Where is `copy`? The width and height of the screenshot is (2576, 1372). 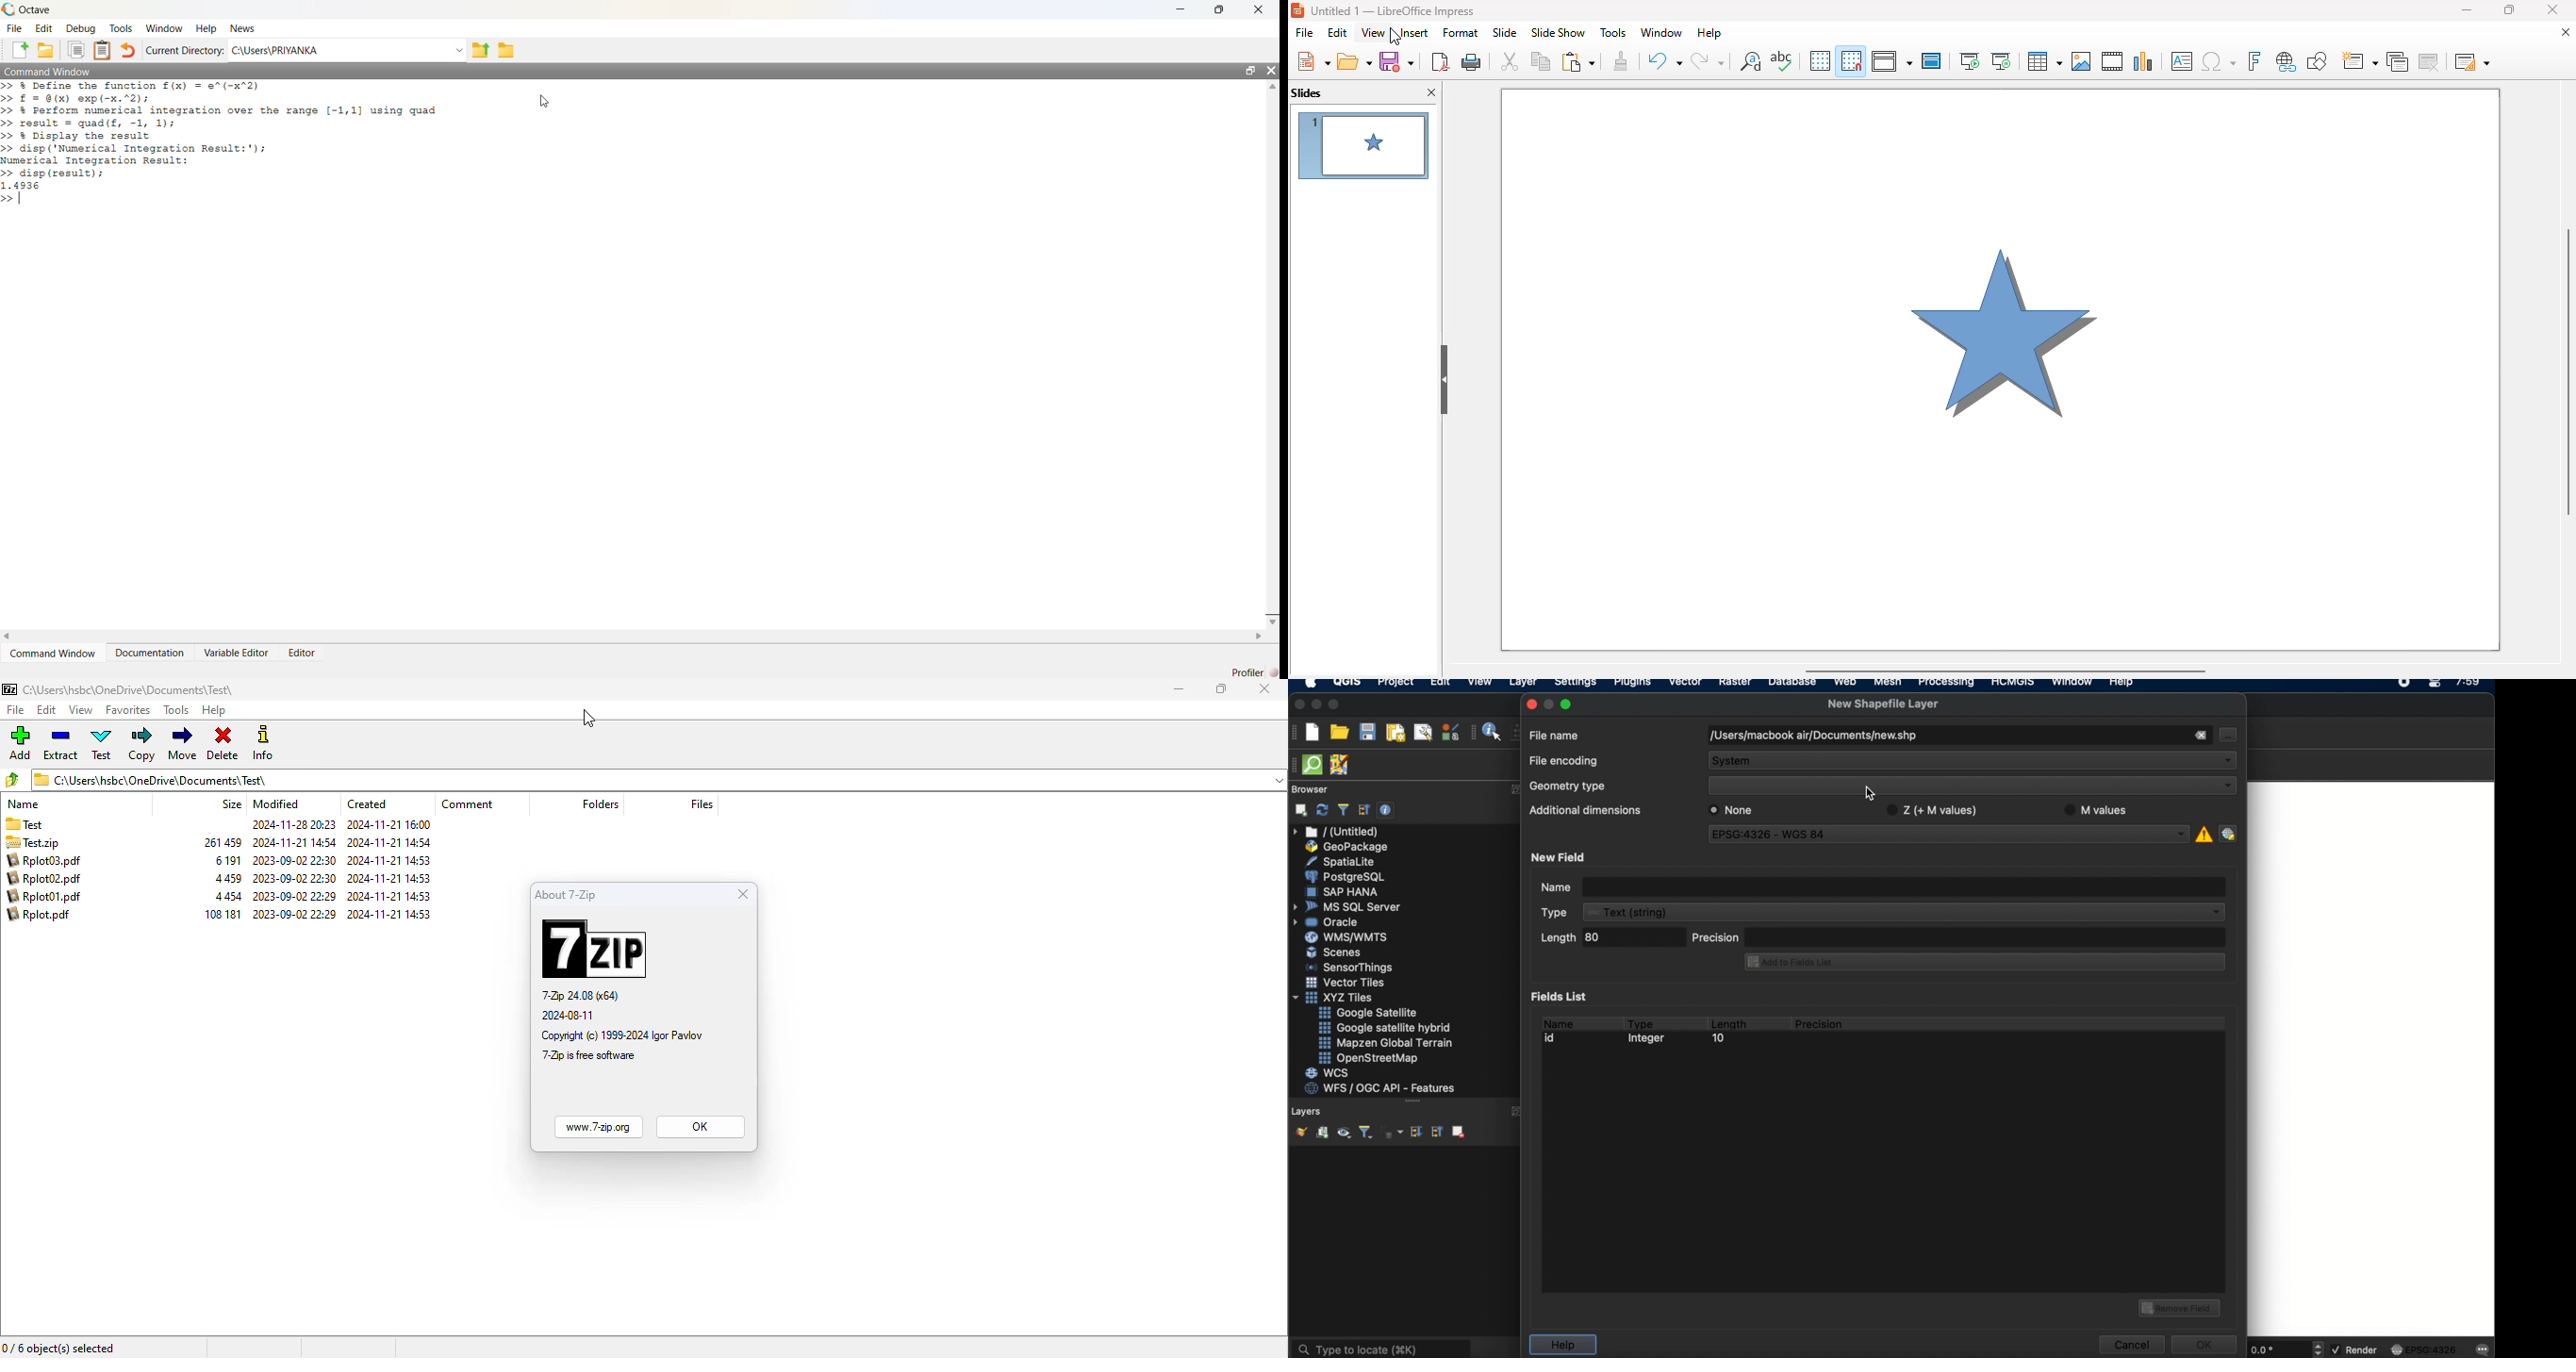 copy is located at coordinates (1541, 60).